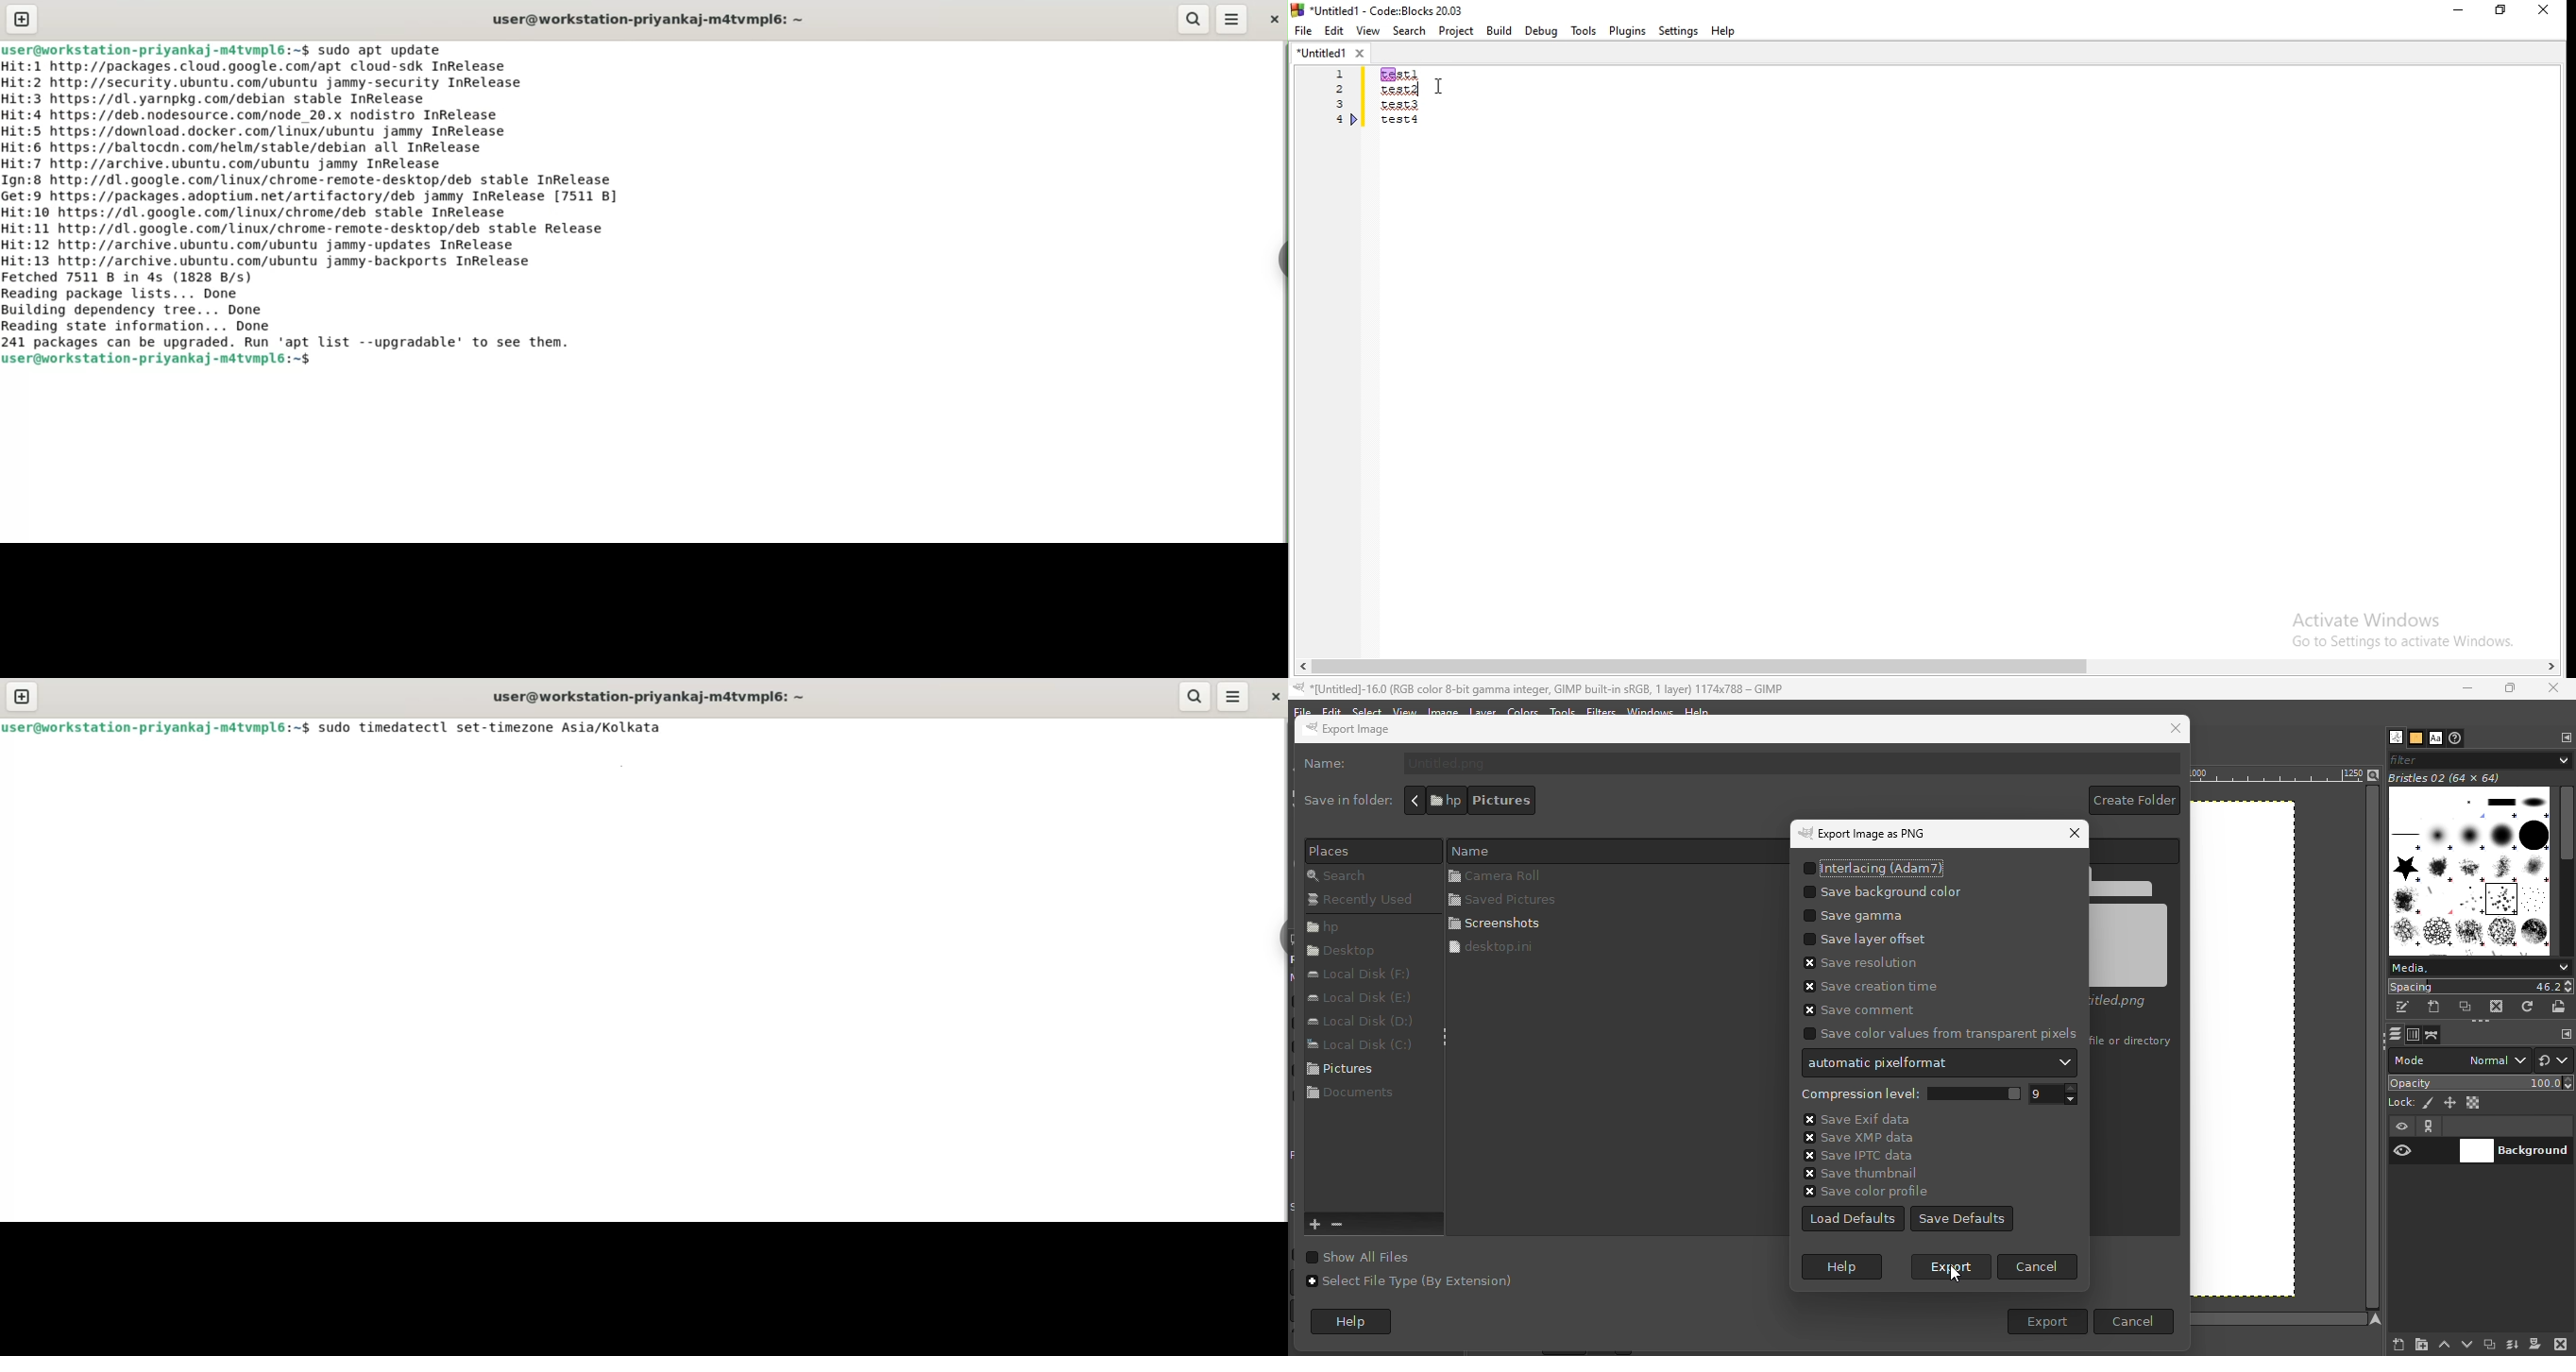  I want to click on Switch another group of modes, so click(2555, 1059).